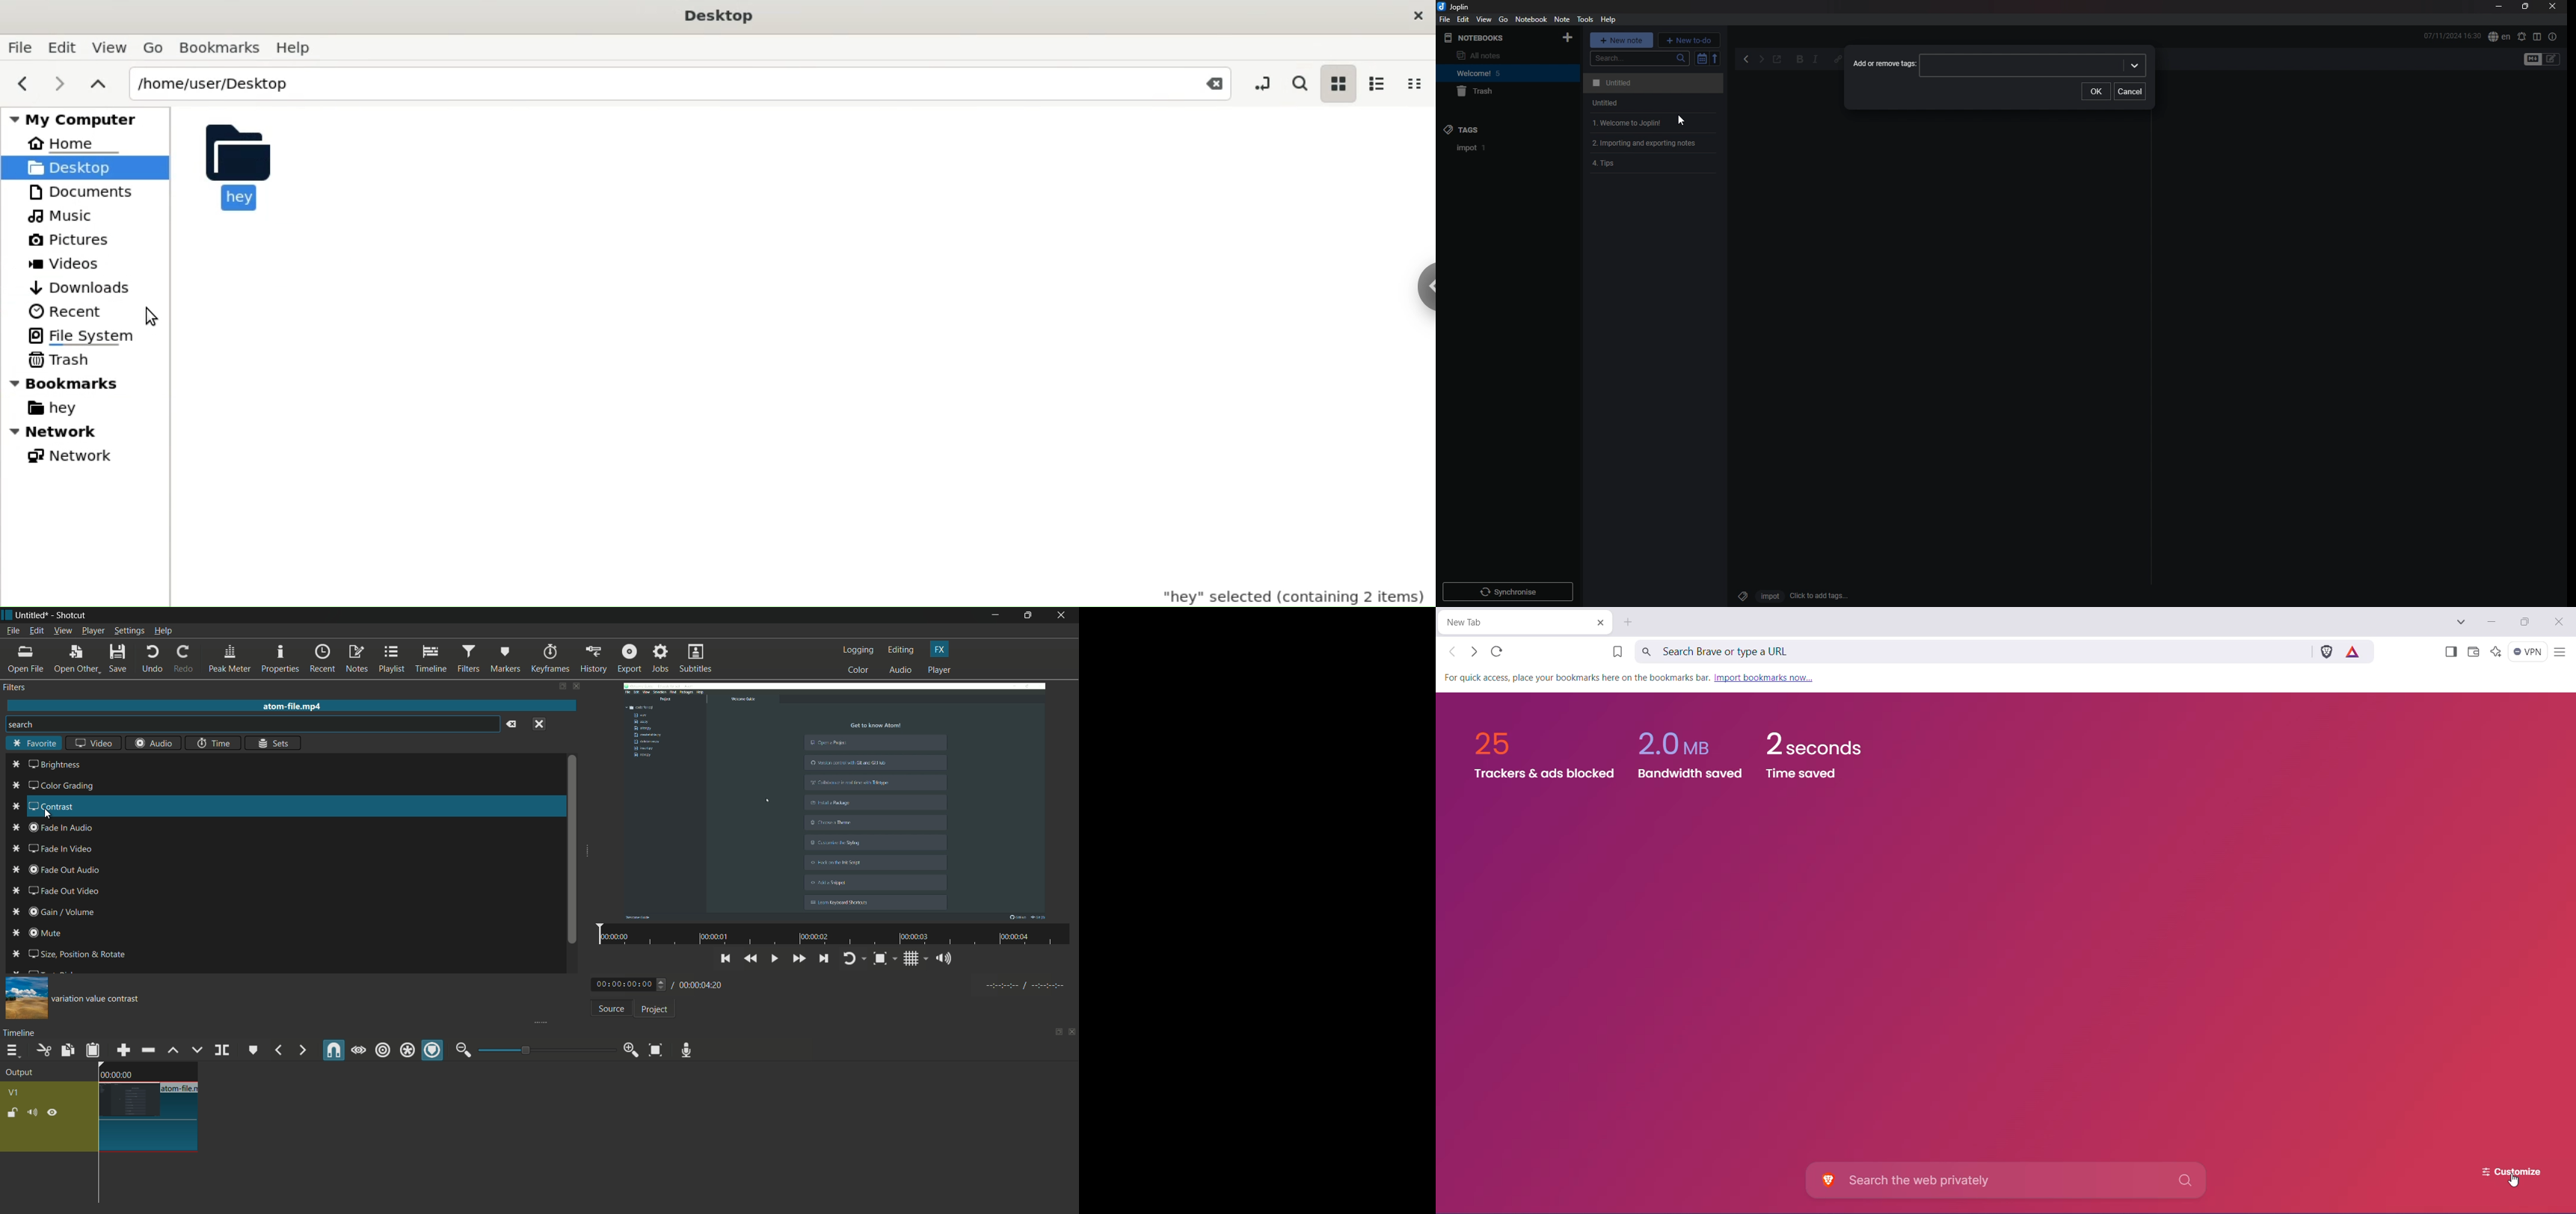 This screenshot has height=1232, width=2576. Describe the element at coordinates (1584, 19) in the screenshot. I see `tools` at that location.